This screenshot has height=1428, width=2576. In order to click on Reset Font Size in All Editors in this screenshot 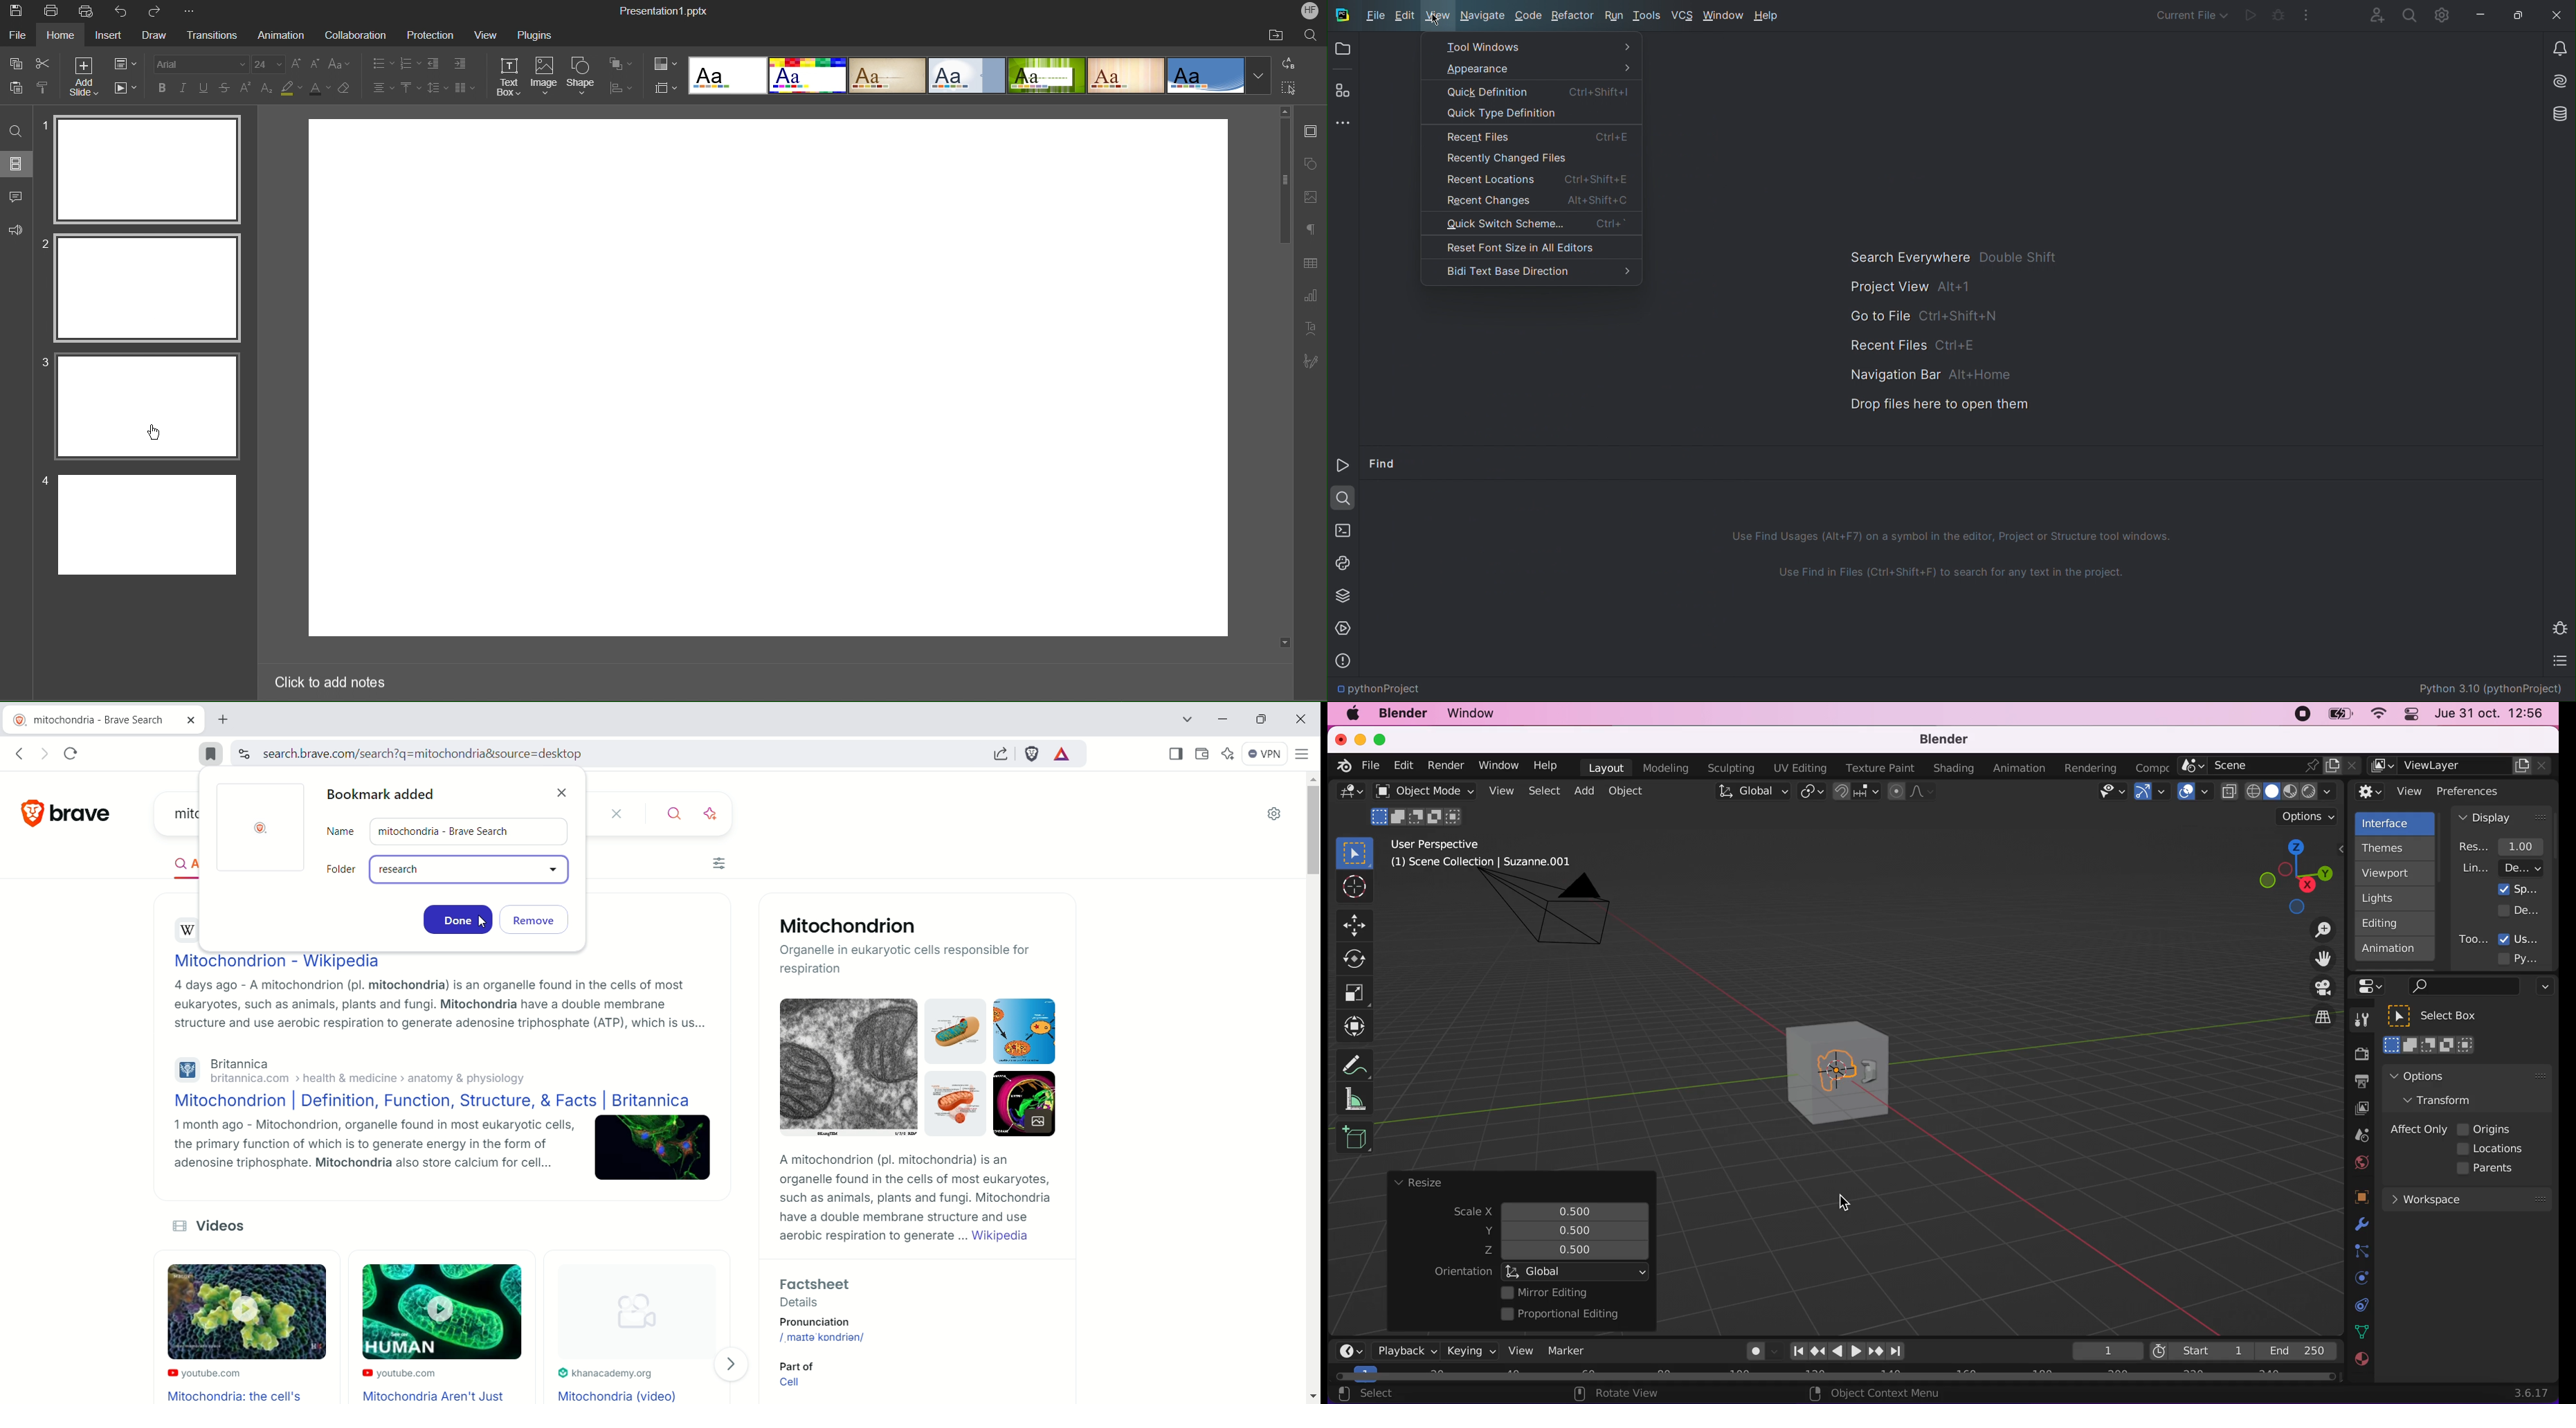, I will do `click(1529, 247)`.